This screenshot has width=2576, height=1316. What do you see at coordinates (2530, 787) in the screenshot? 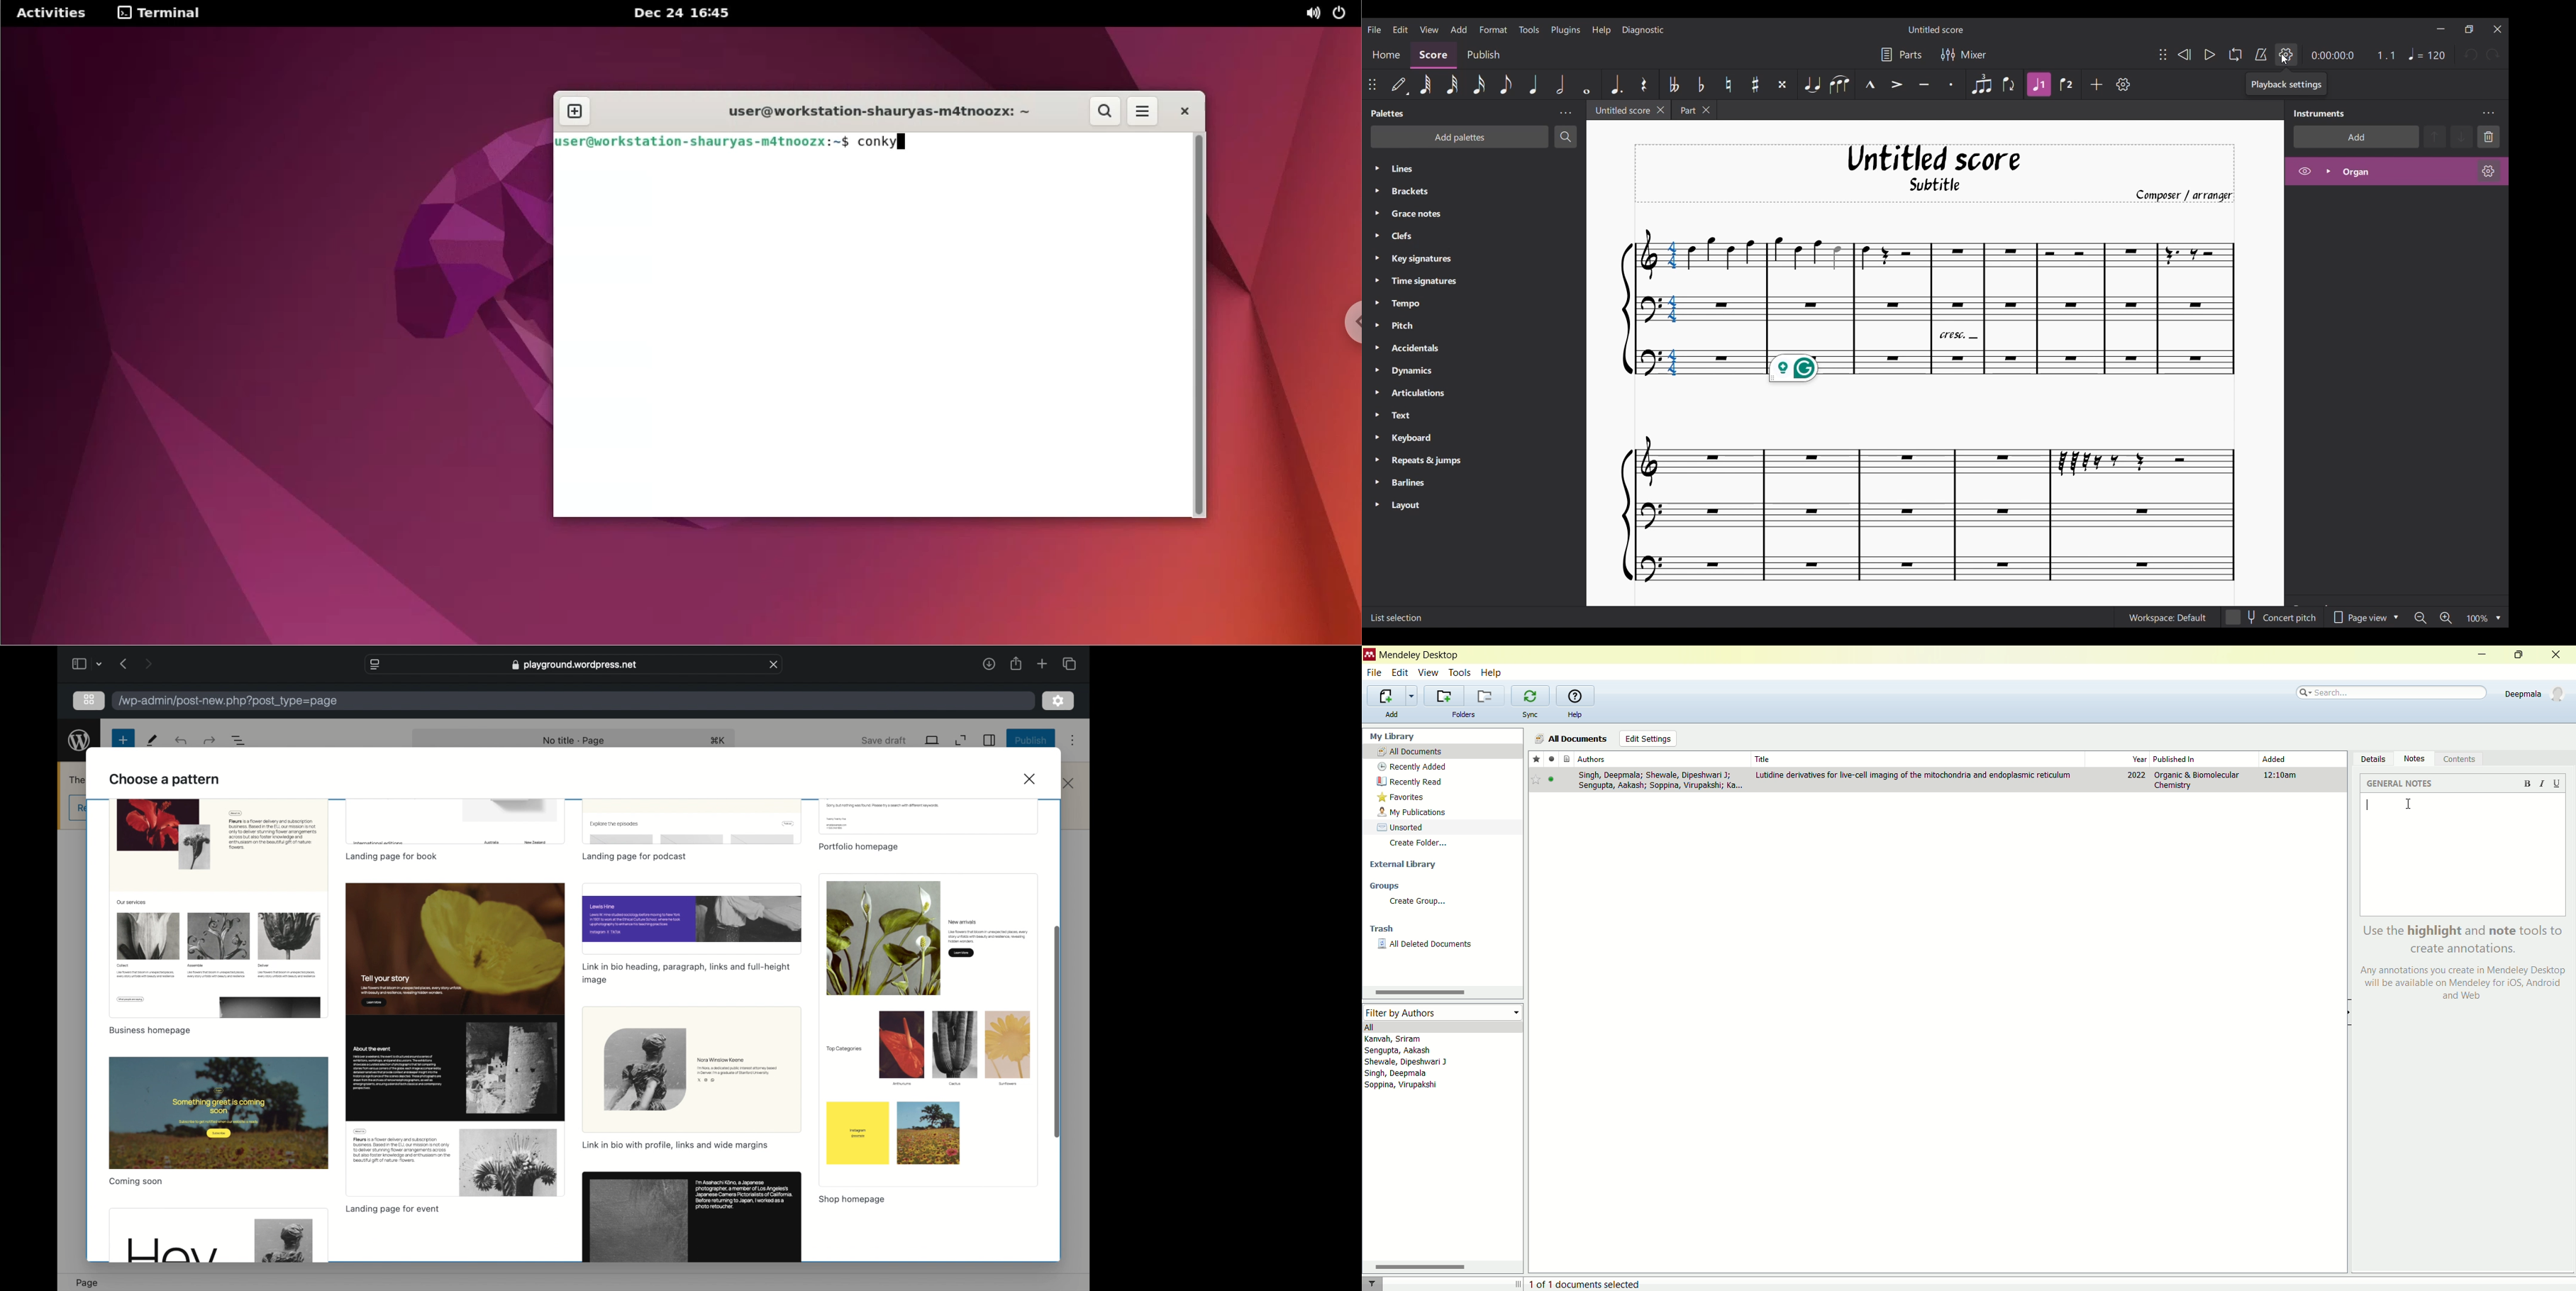
I see `bold` at bounding box center [2530, 787].